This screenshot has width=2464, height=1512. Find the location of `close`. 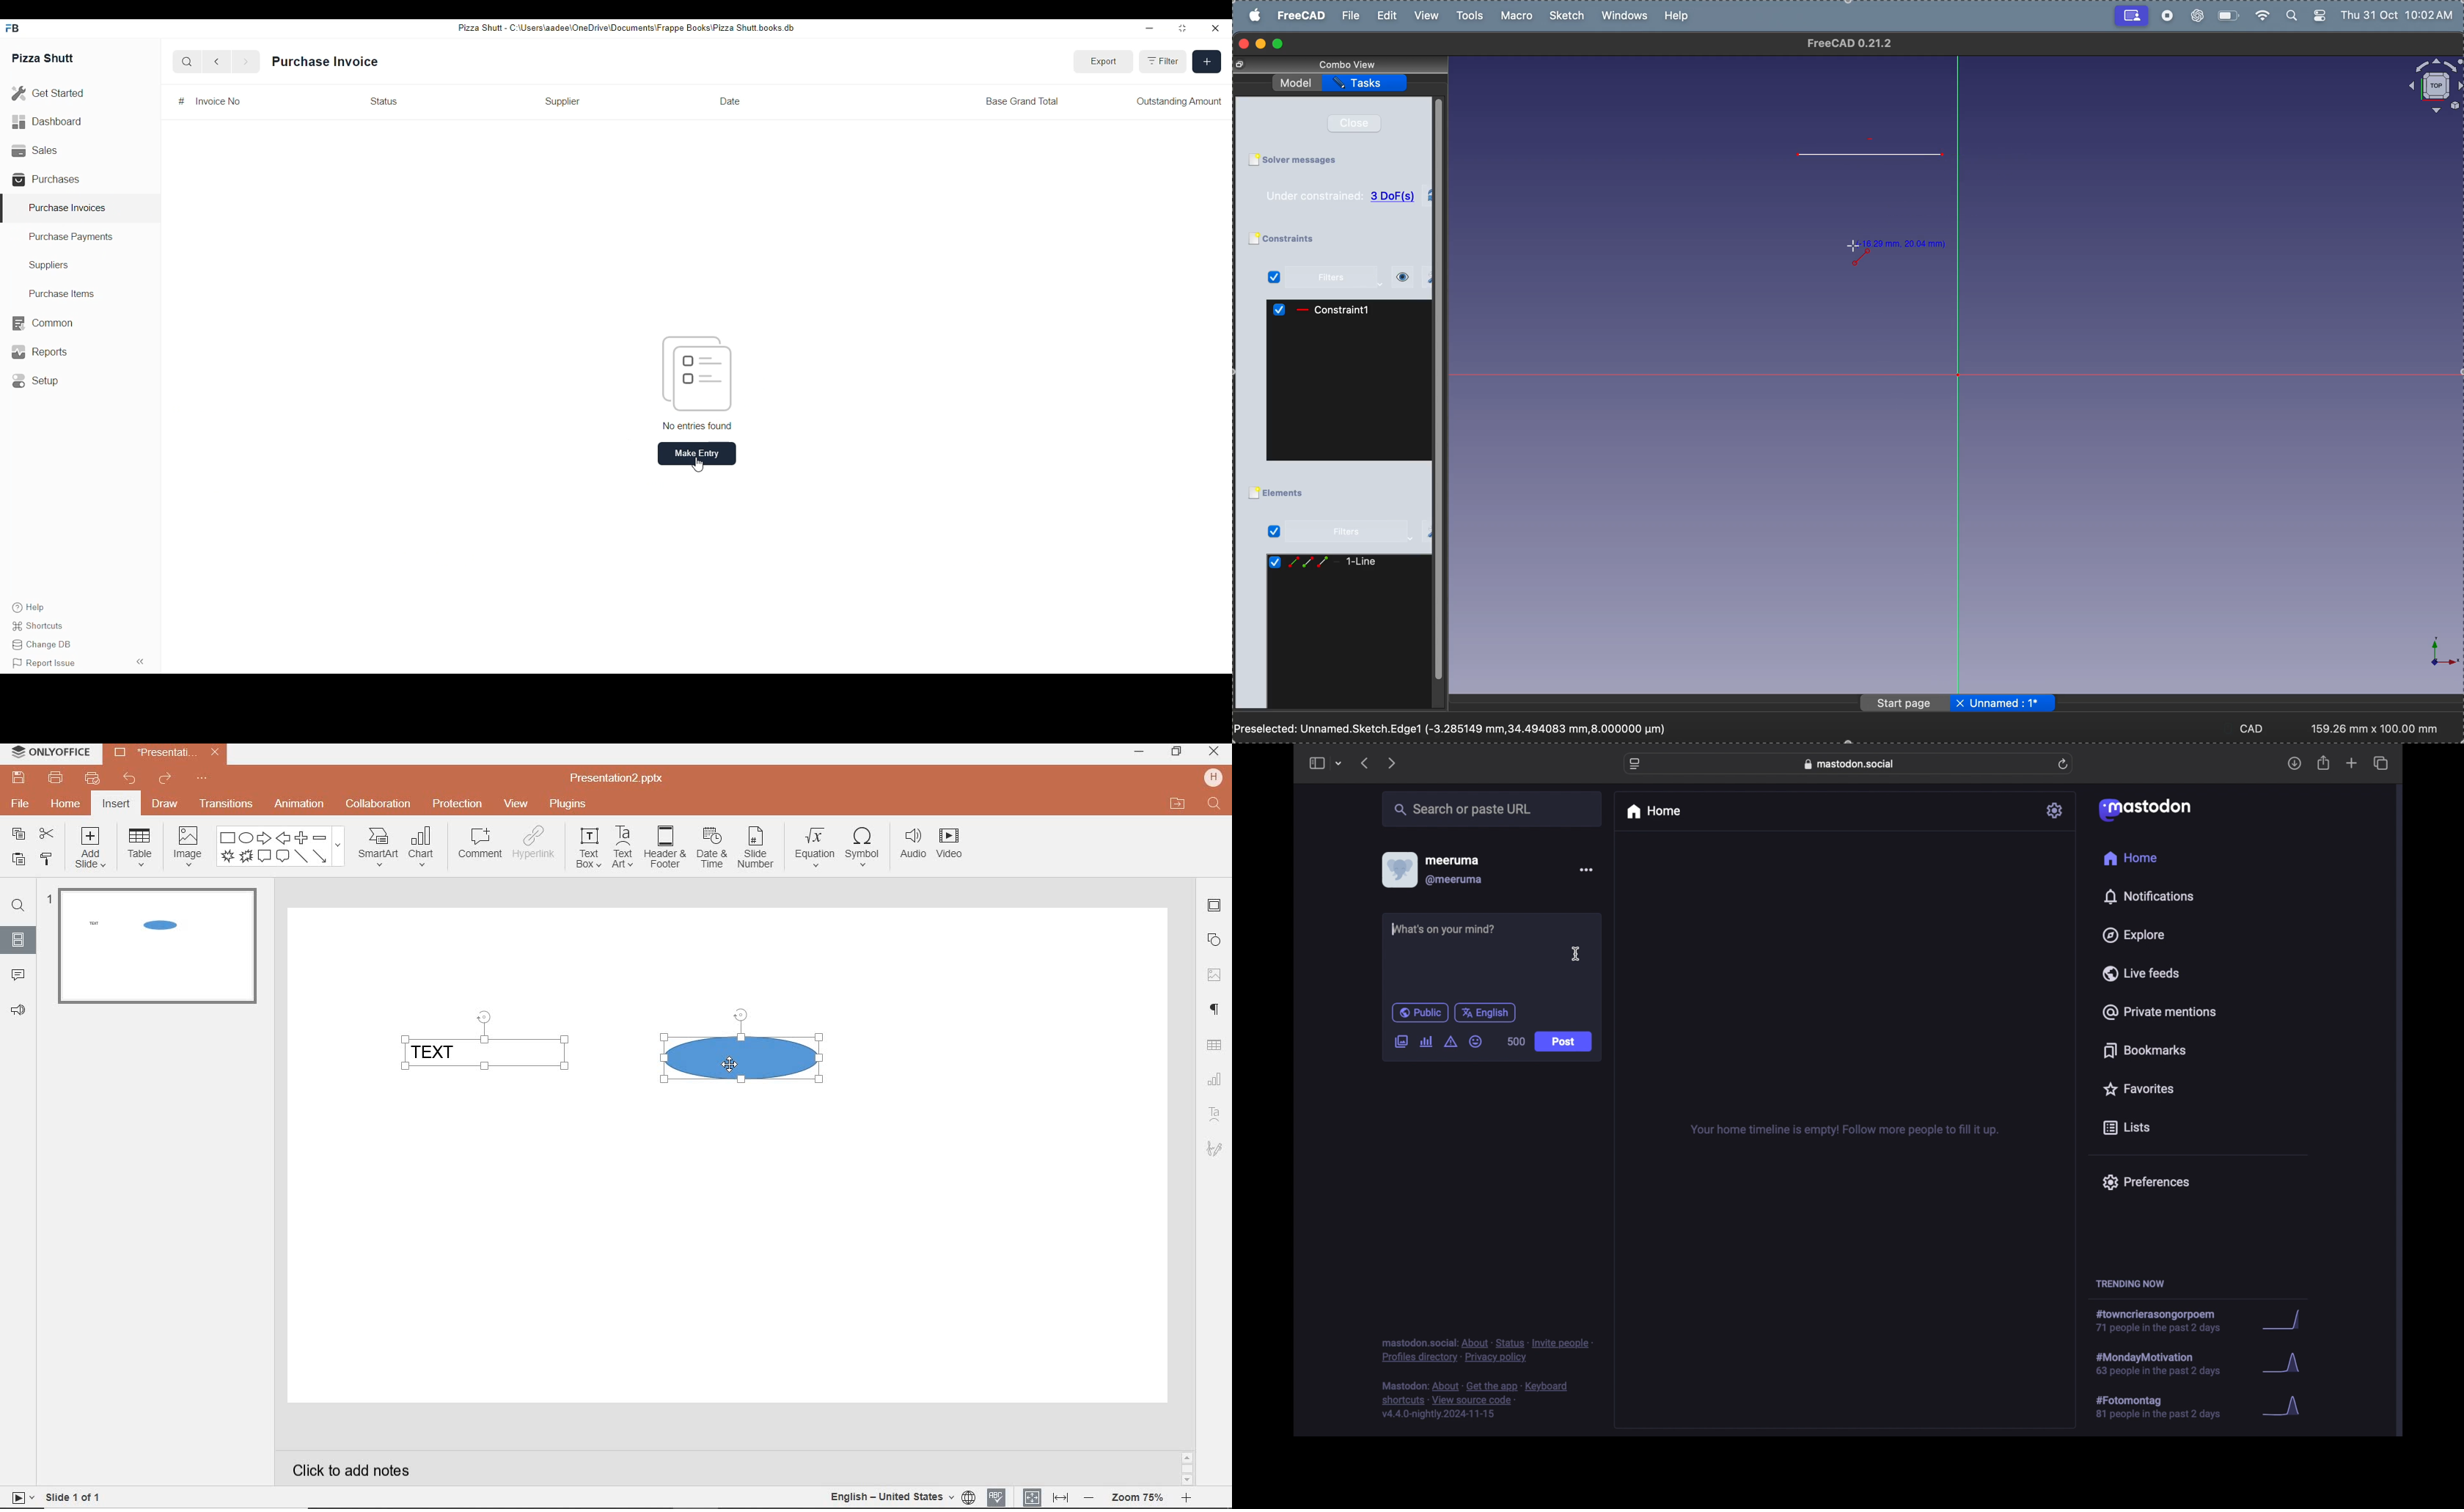

close is located at coordinates (1216, 29).